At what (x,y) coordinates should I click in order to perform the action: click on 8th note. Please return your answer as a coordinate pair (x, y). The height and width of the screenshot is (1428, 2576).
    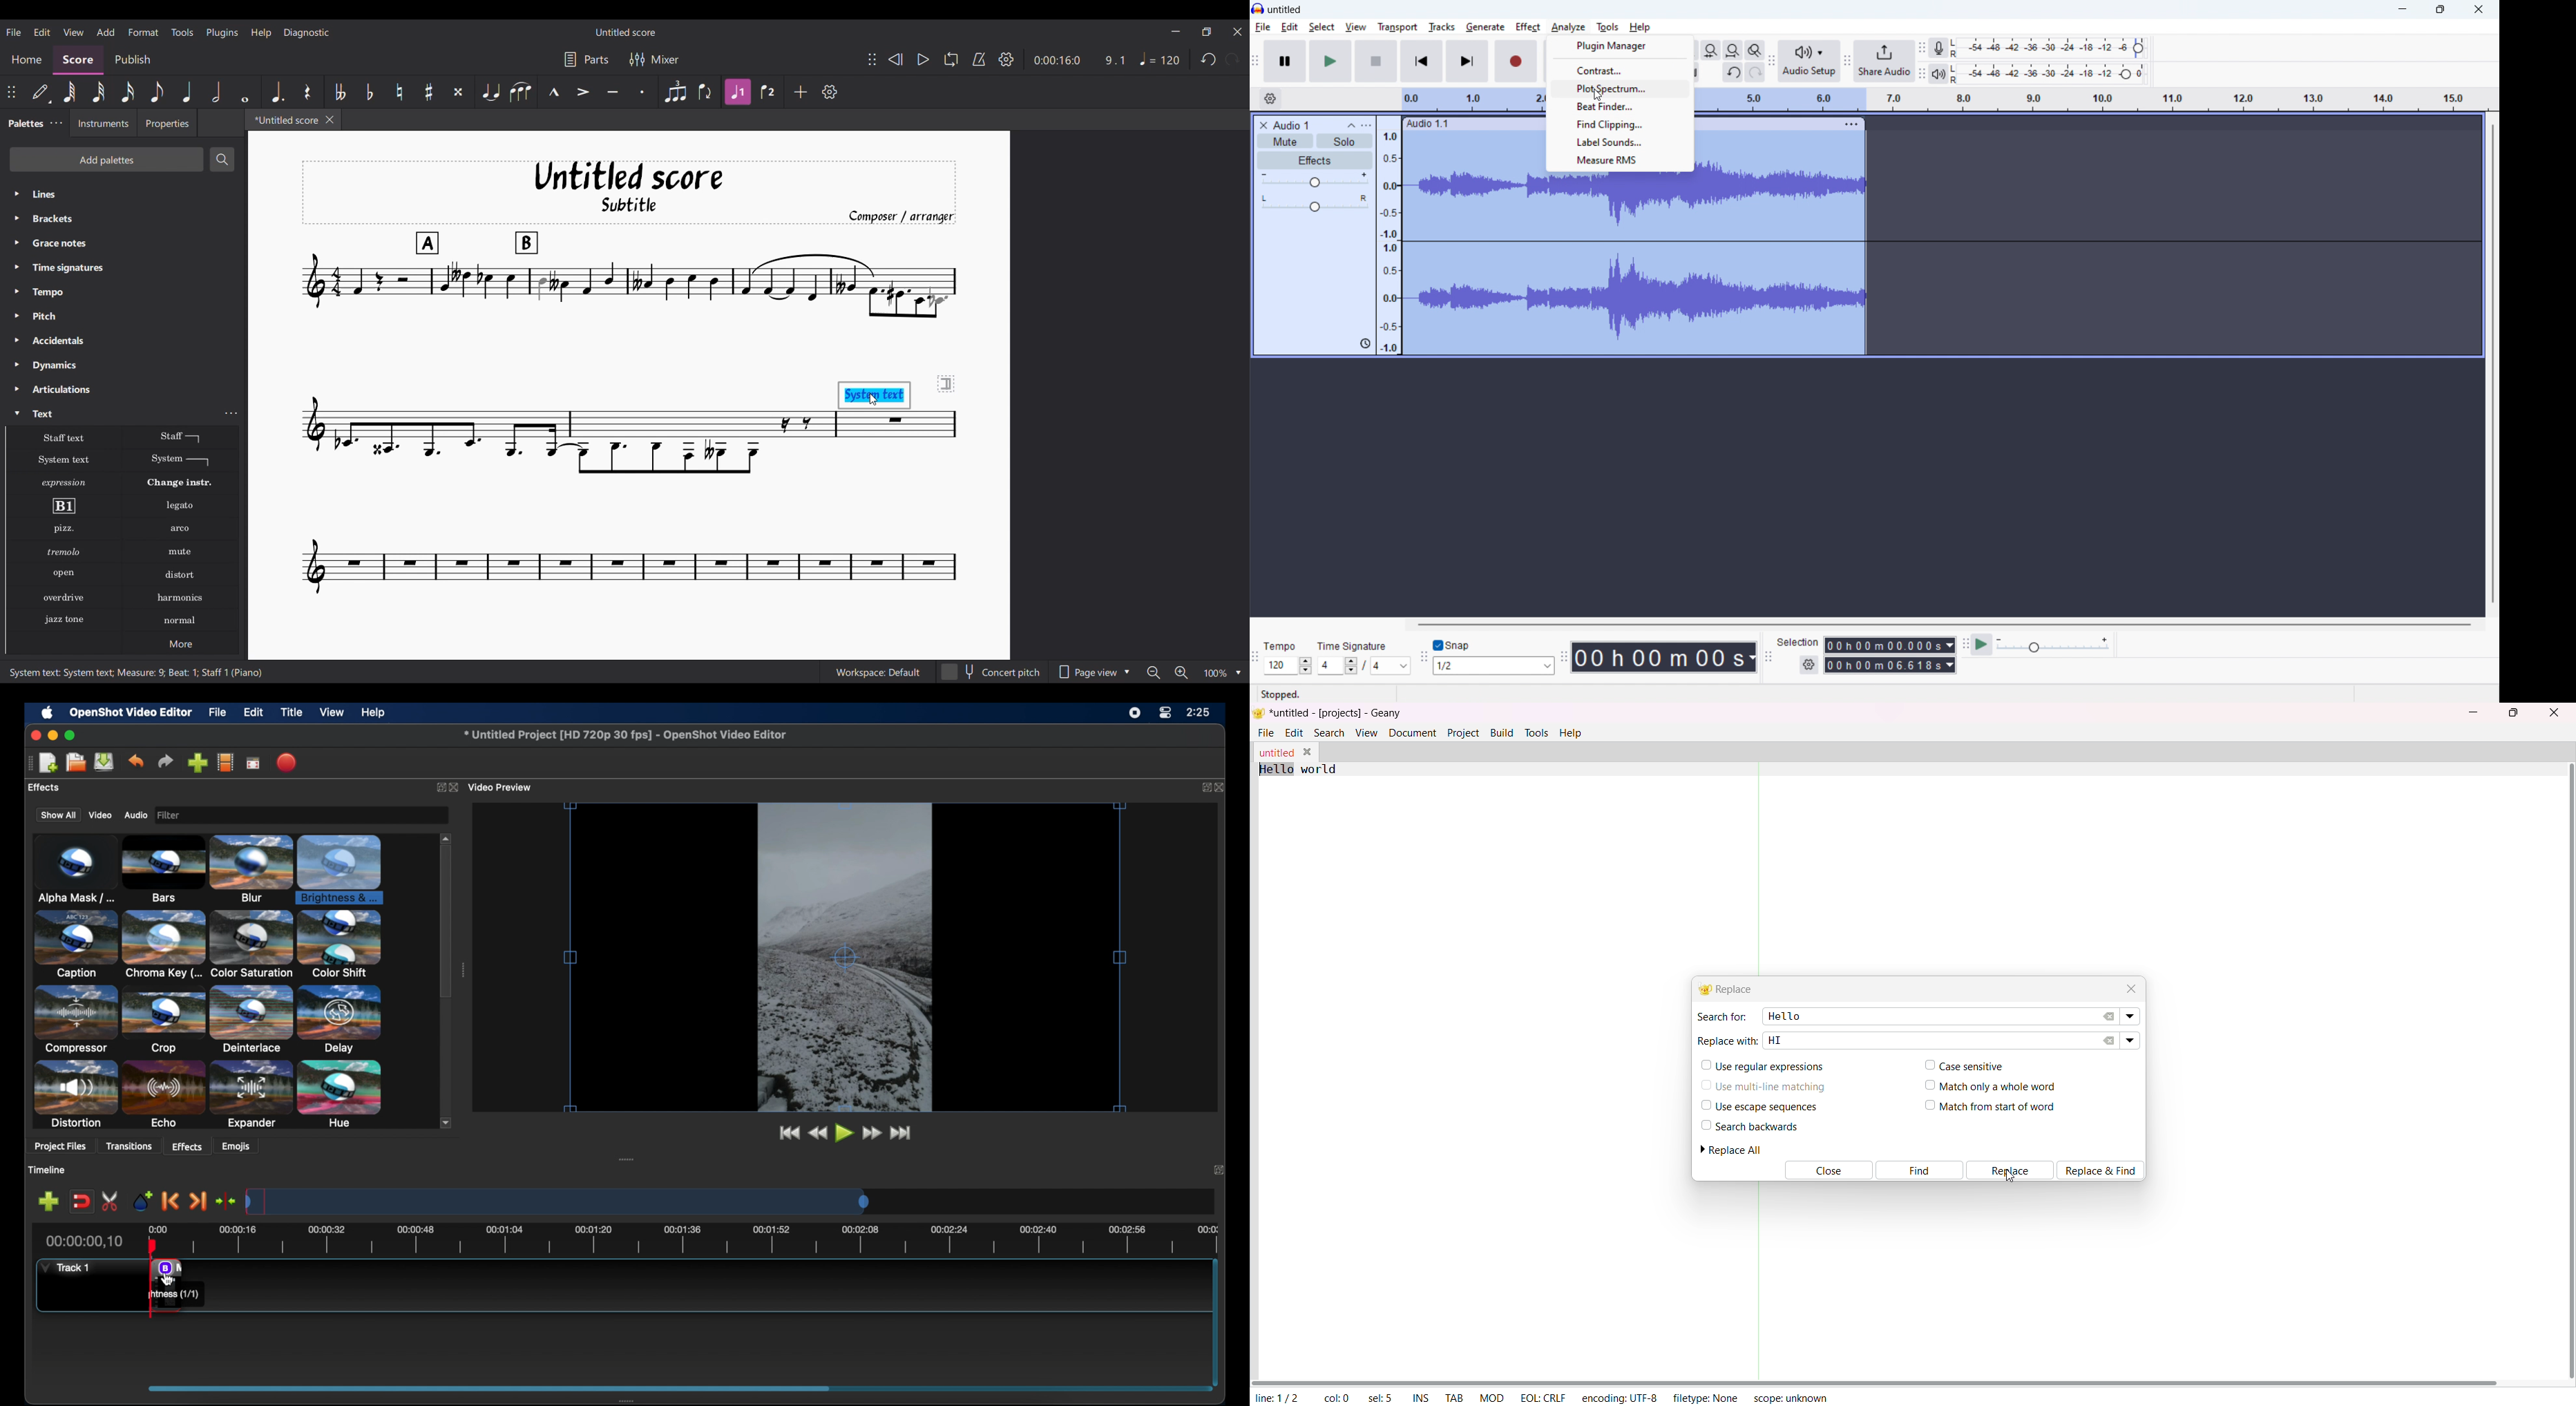
    Looking at the image, I should click on (157, 92).